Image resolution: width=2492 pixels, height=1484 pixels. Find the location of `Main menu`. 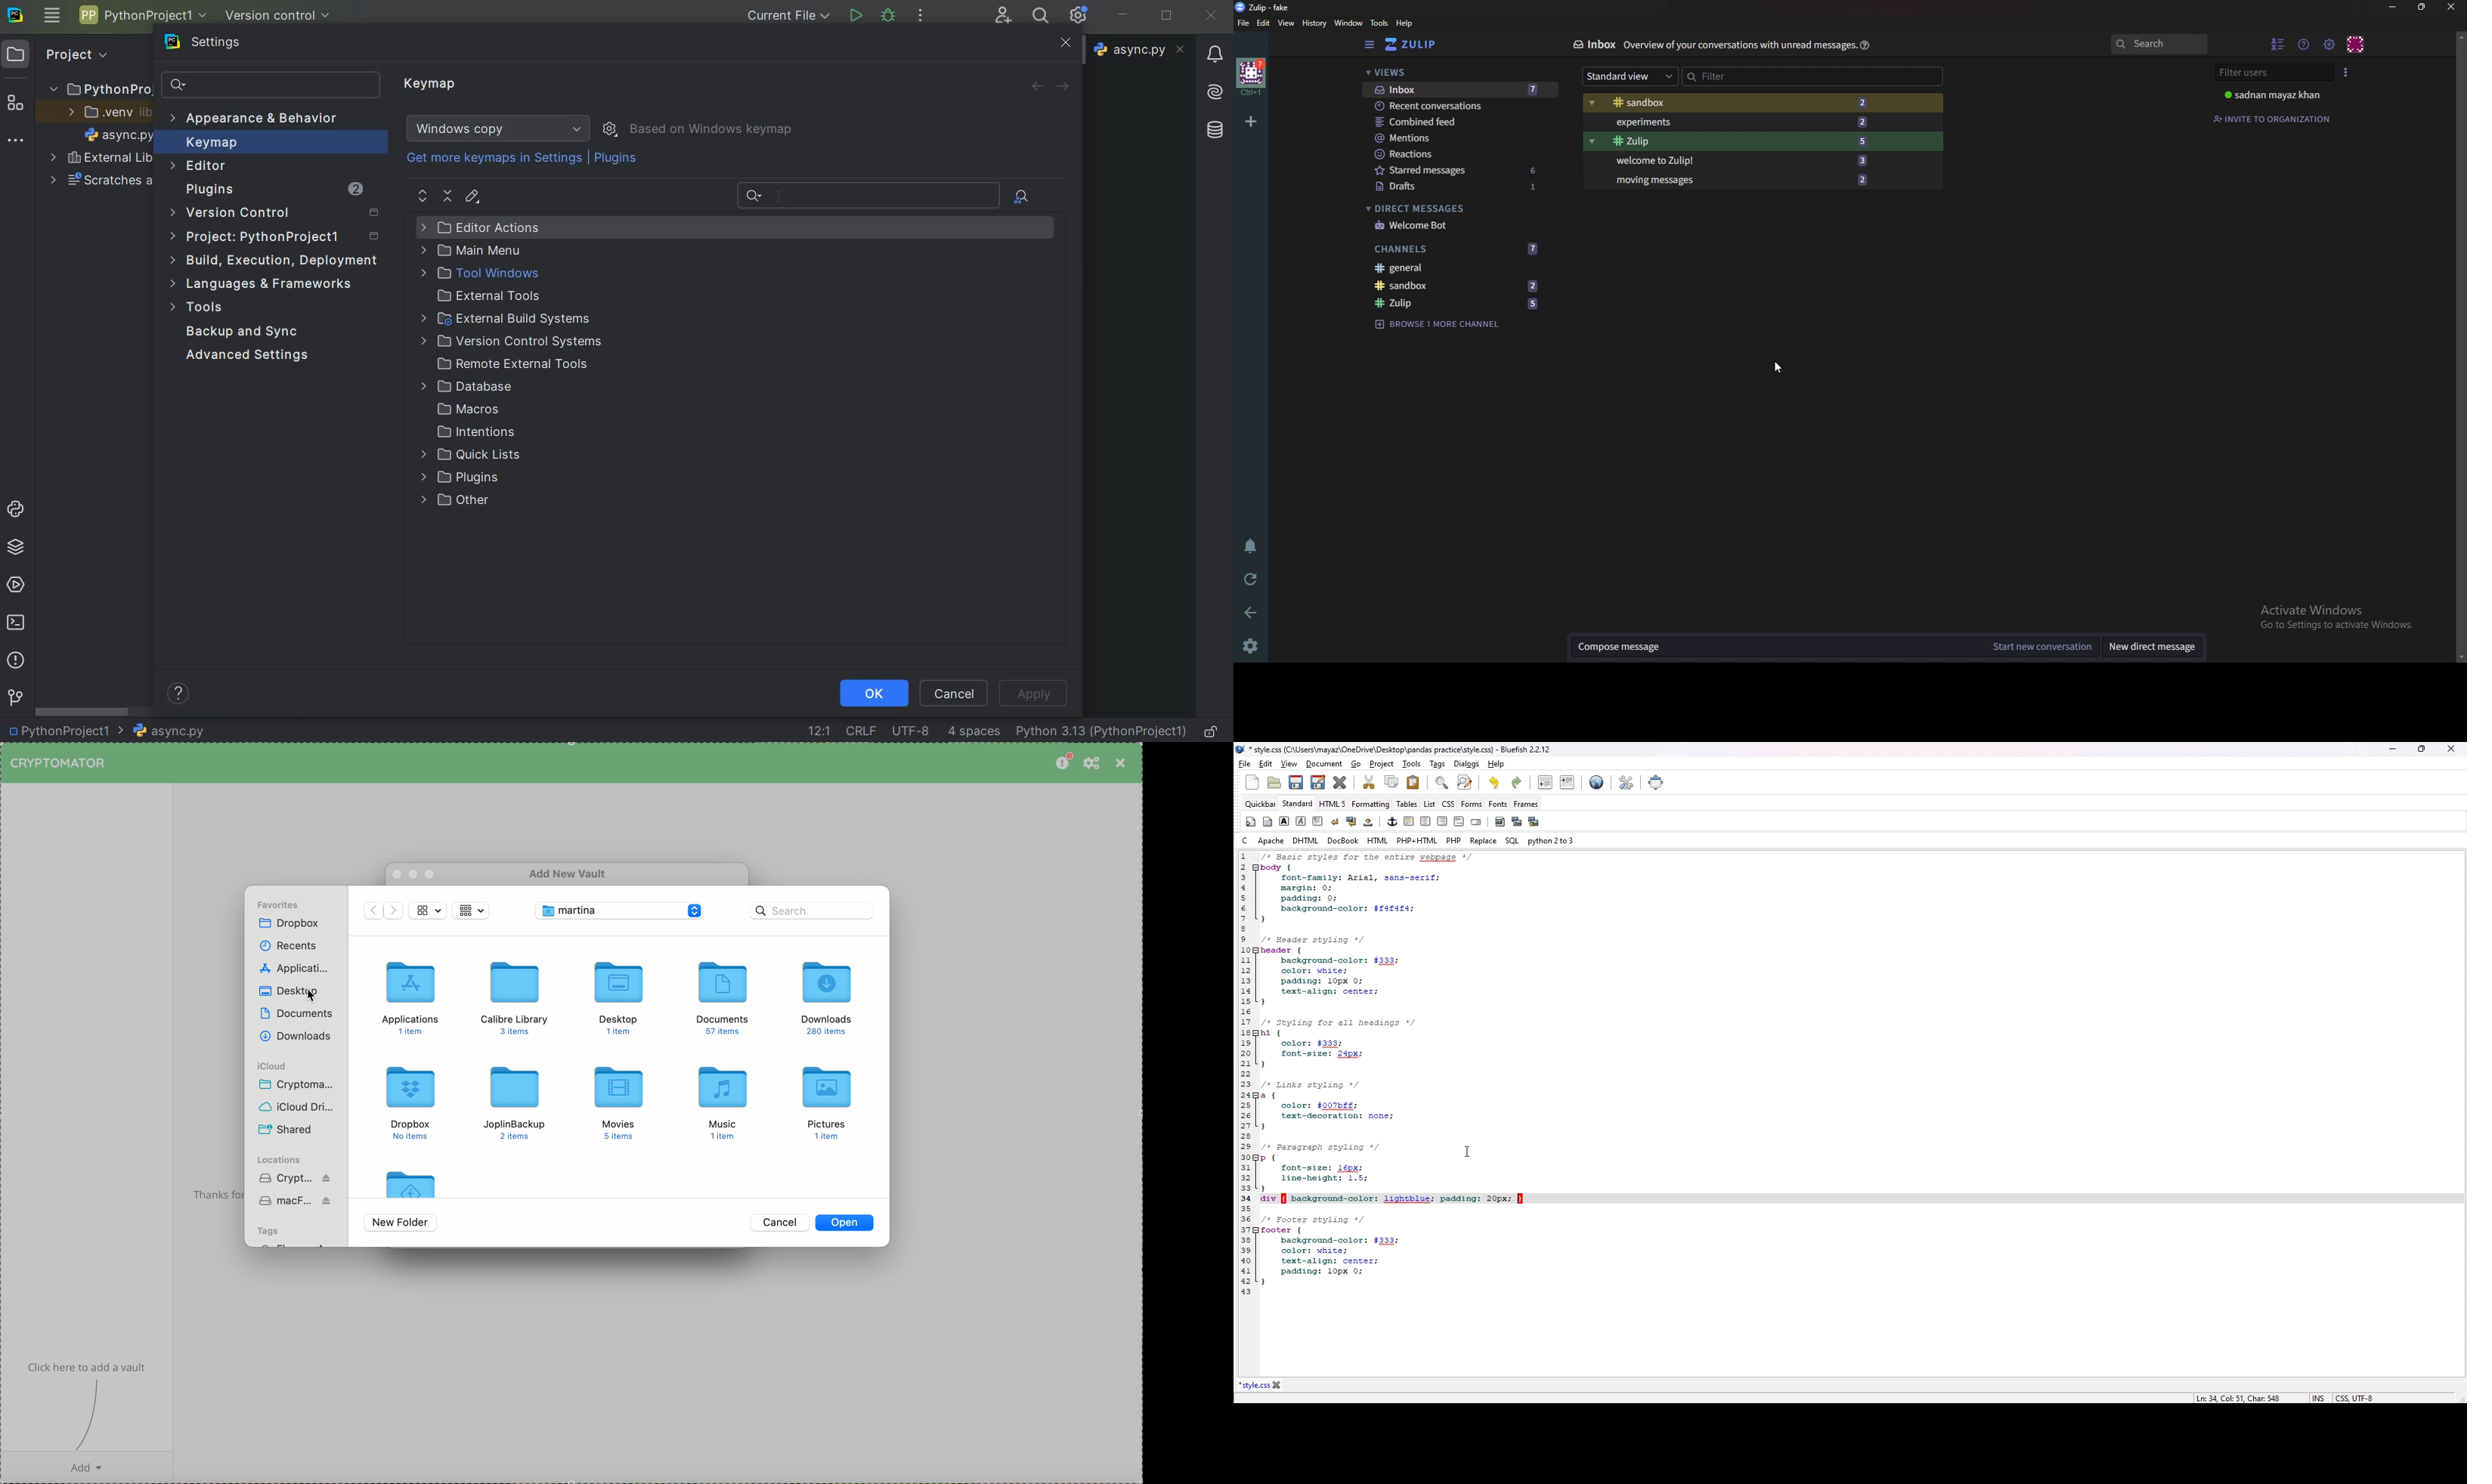

Main menu is located at coordinates (2330, 44).